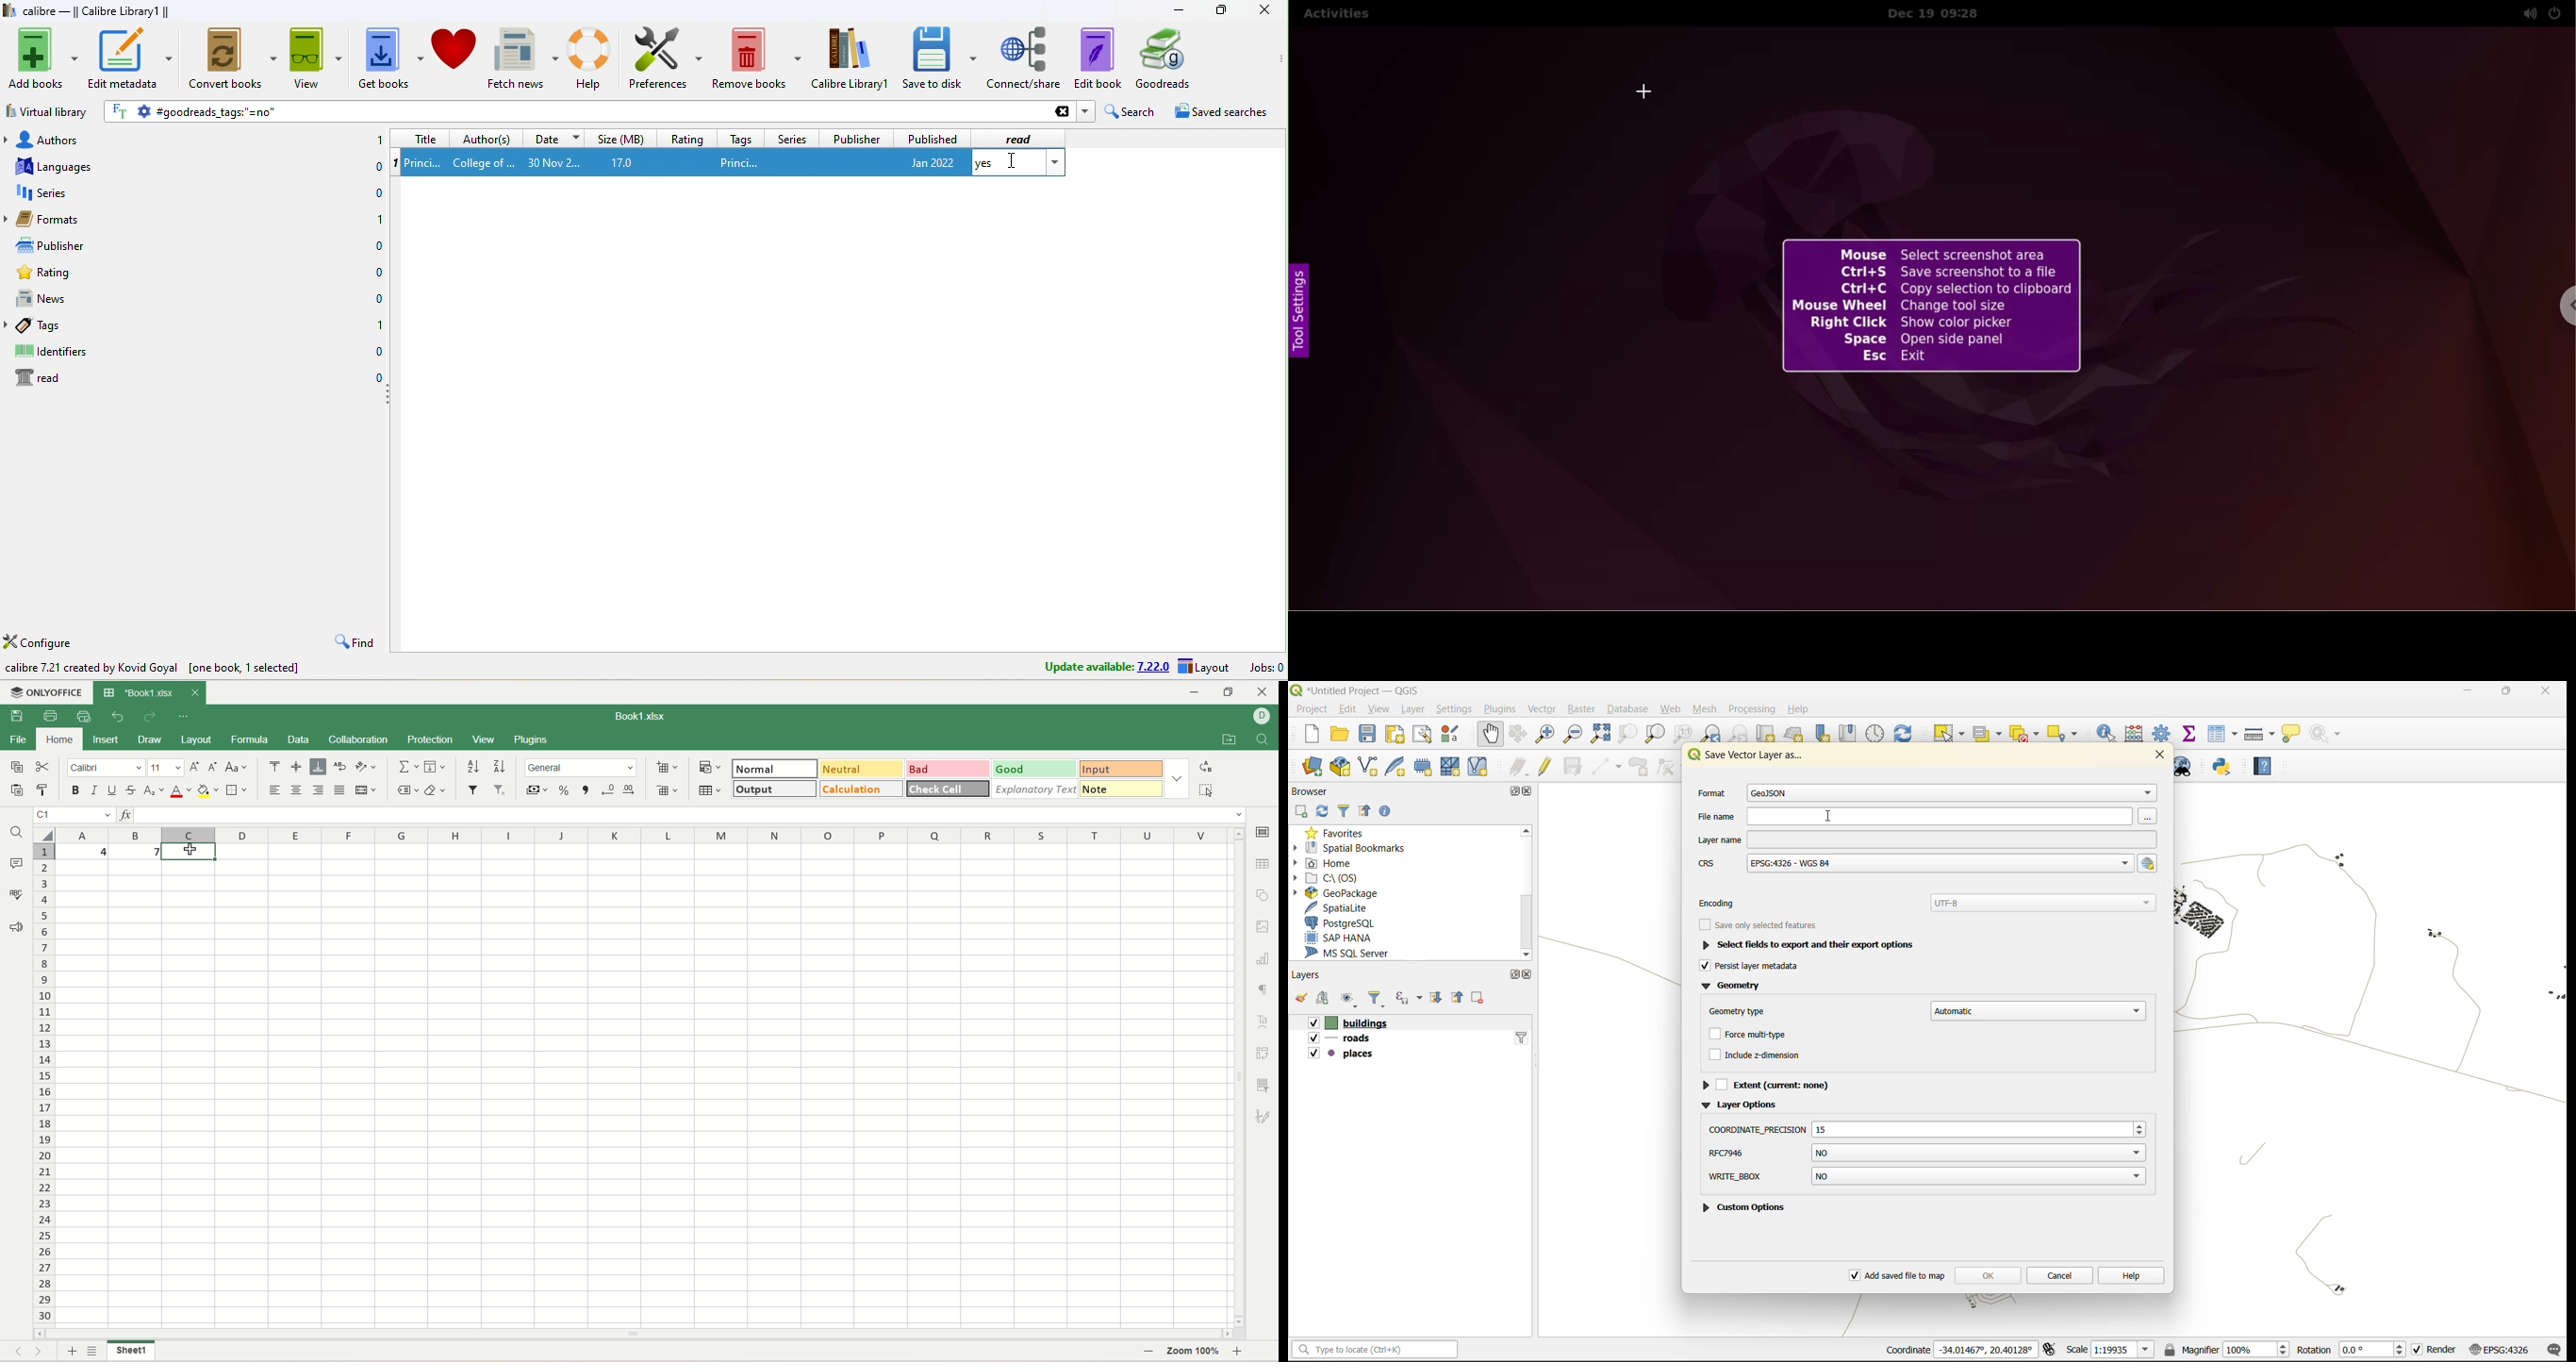 This screenshot has height=1372, width=2576. Describe the element at coordinates (131, 790) in the screenshot. I see `strikethrough` at that location.